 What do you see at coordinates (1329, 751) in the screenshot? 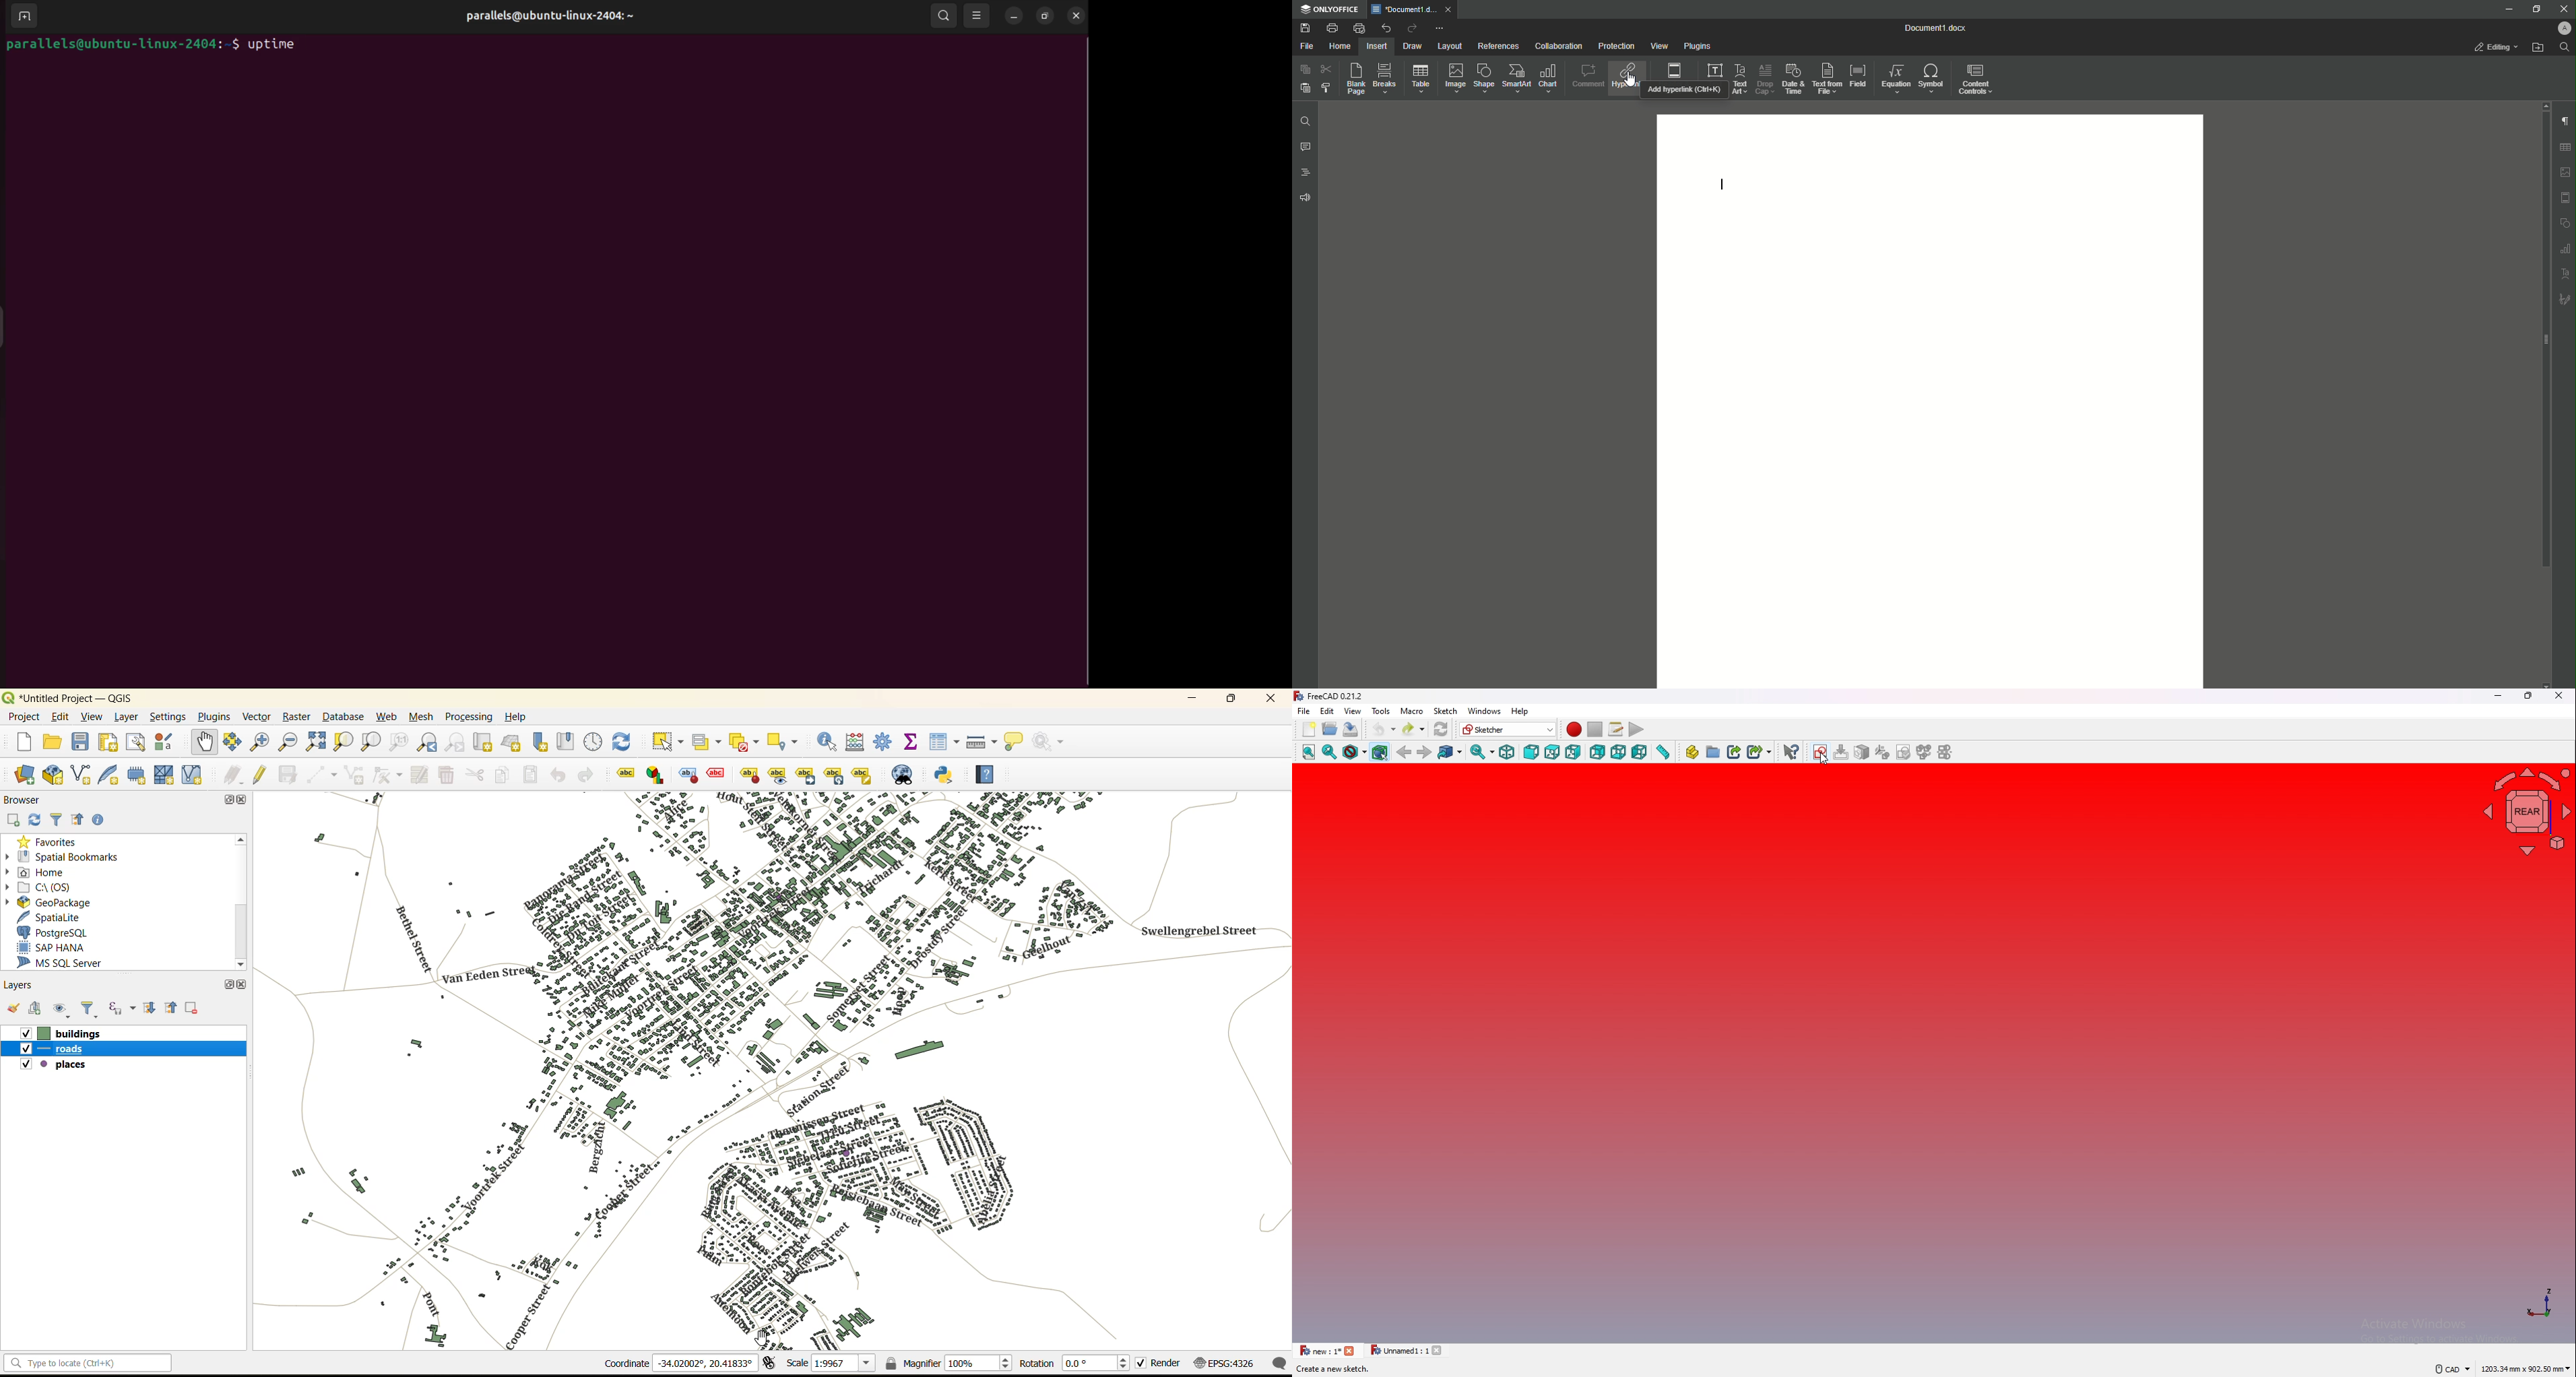
I see `fit selection` at bounding box center [1329, 751].